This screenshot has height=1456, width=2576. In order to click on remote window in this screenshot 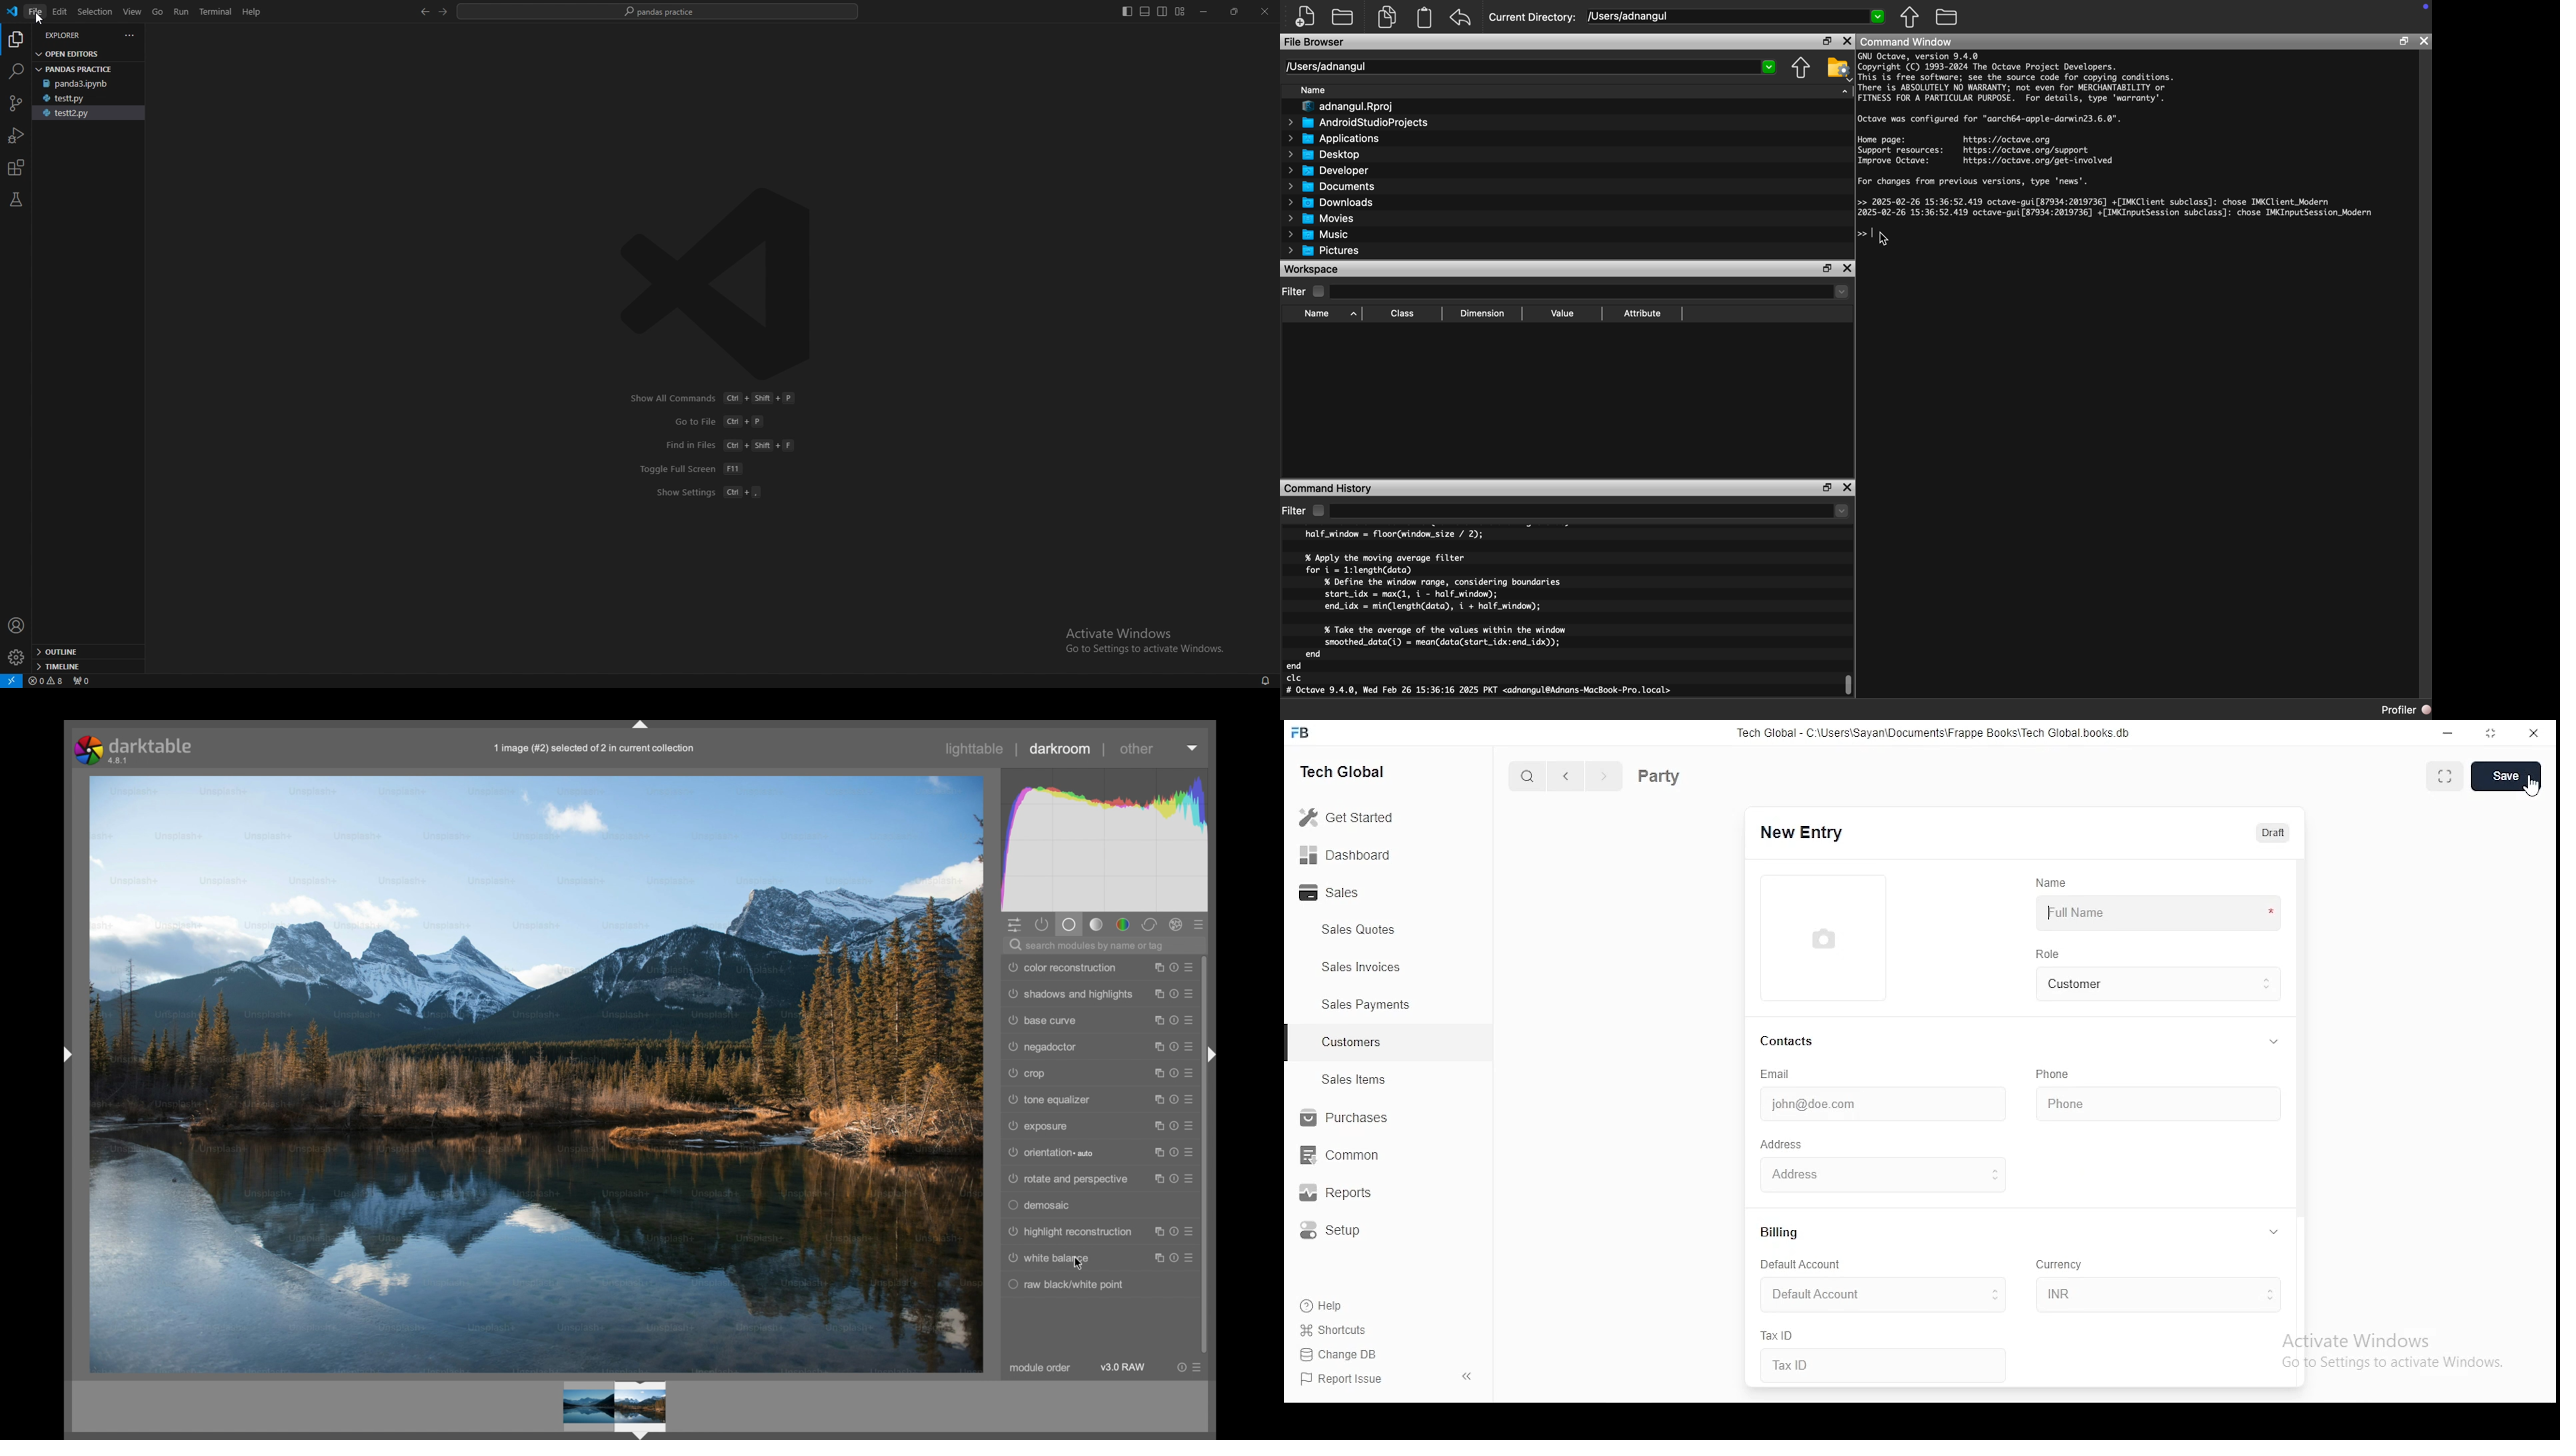, I will do `click(11, 680)`.